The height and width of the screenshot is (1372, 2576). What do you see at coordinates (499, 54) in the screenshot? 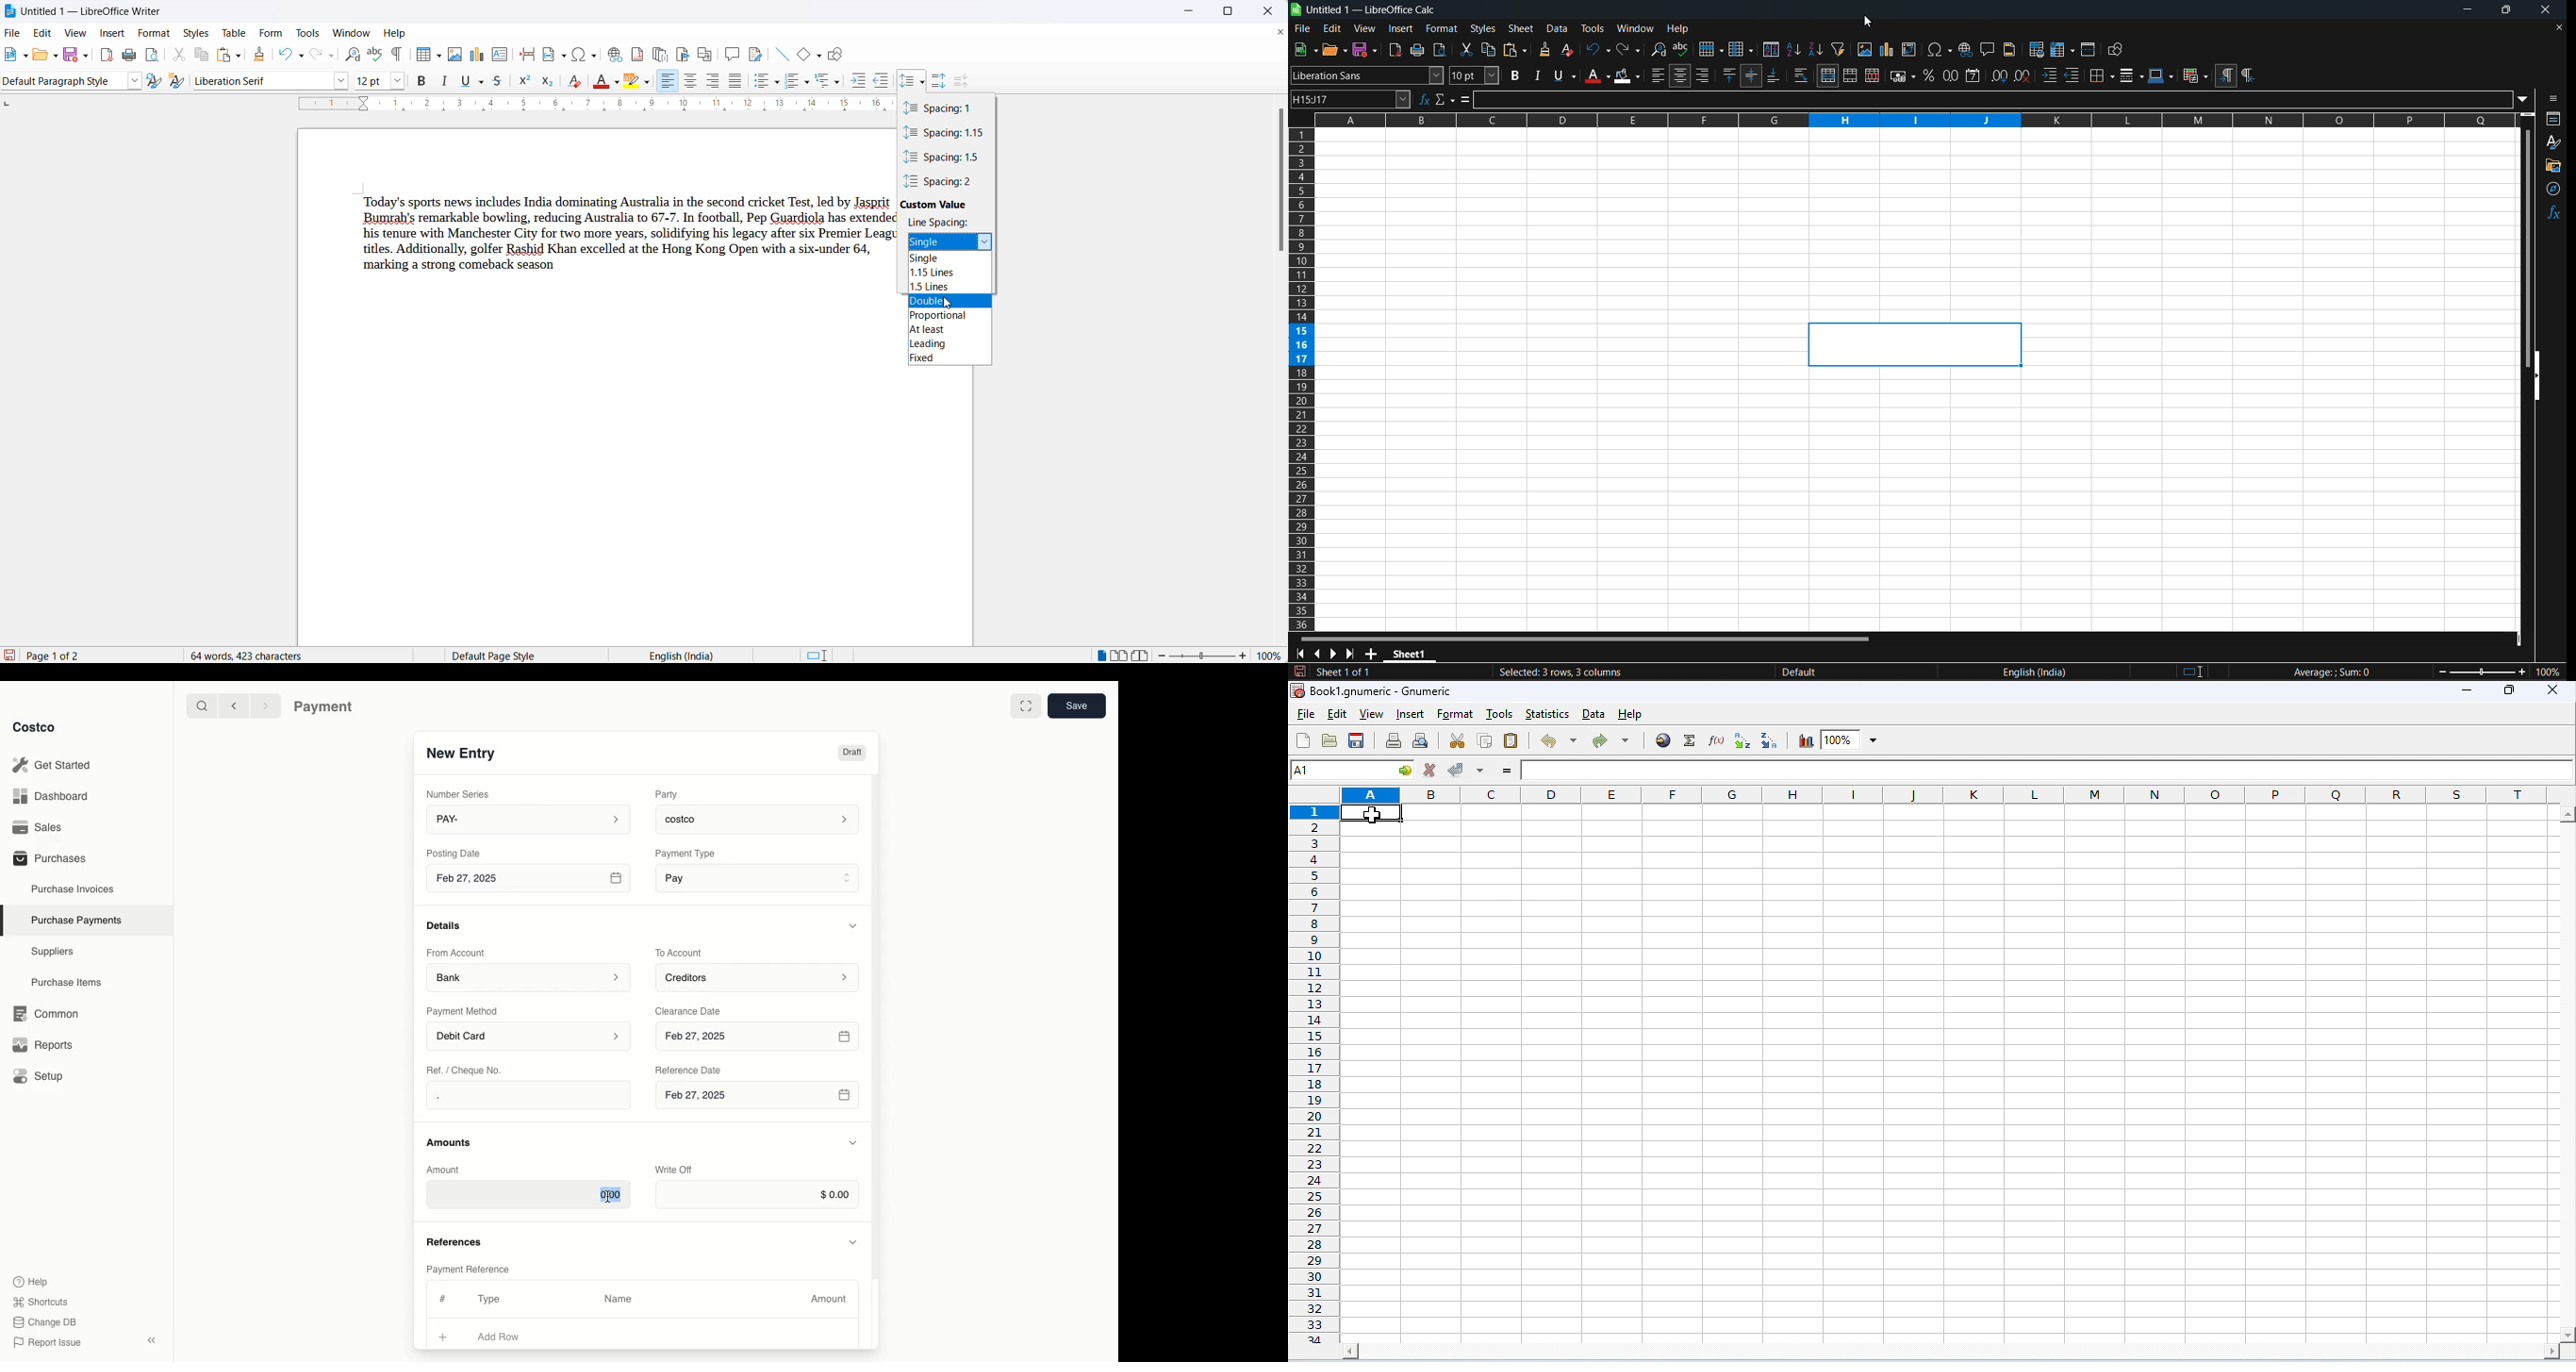
I see `insert text` at bounding box center [499, 54].